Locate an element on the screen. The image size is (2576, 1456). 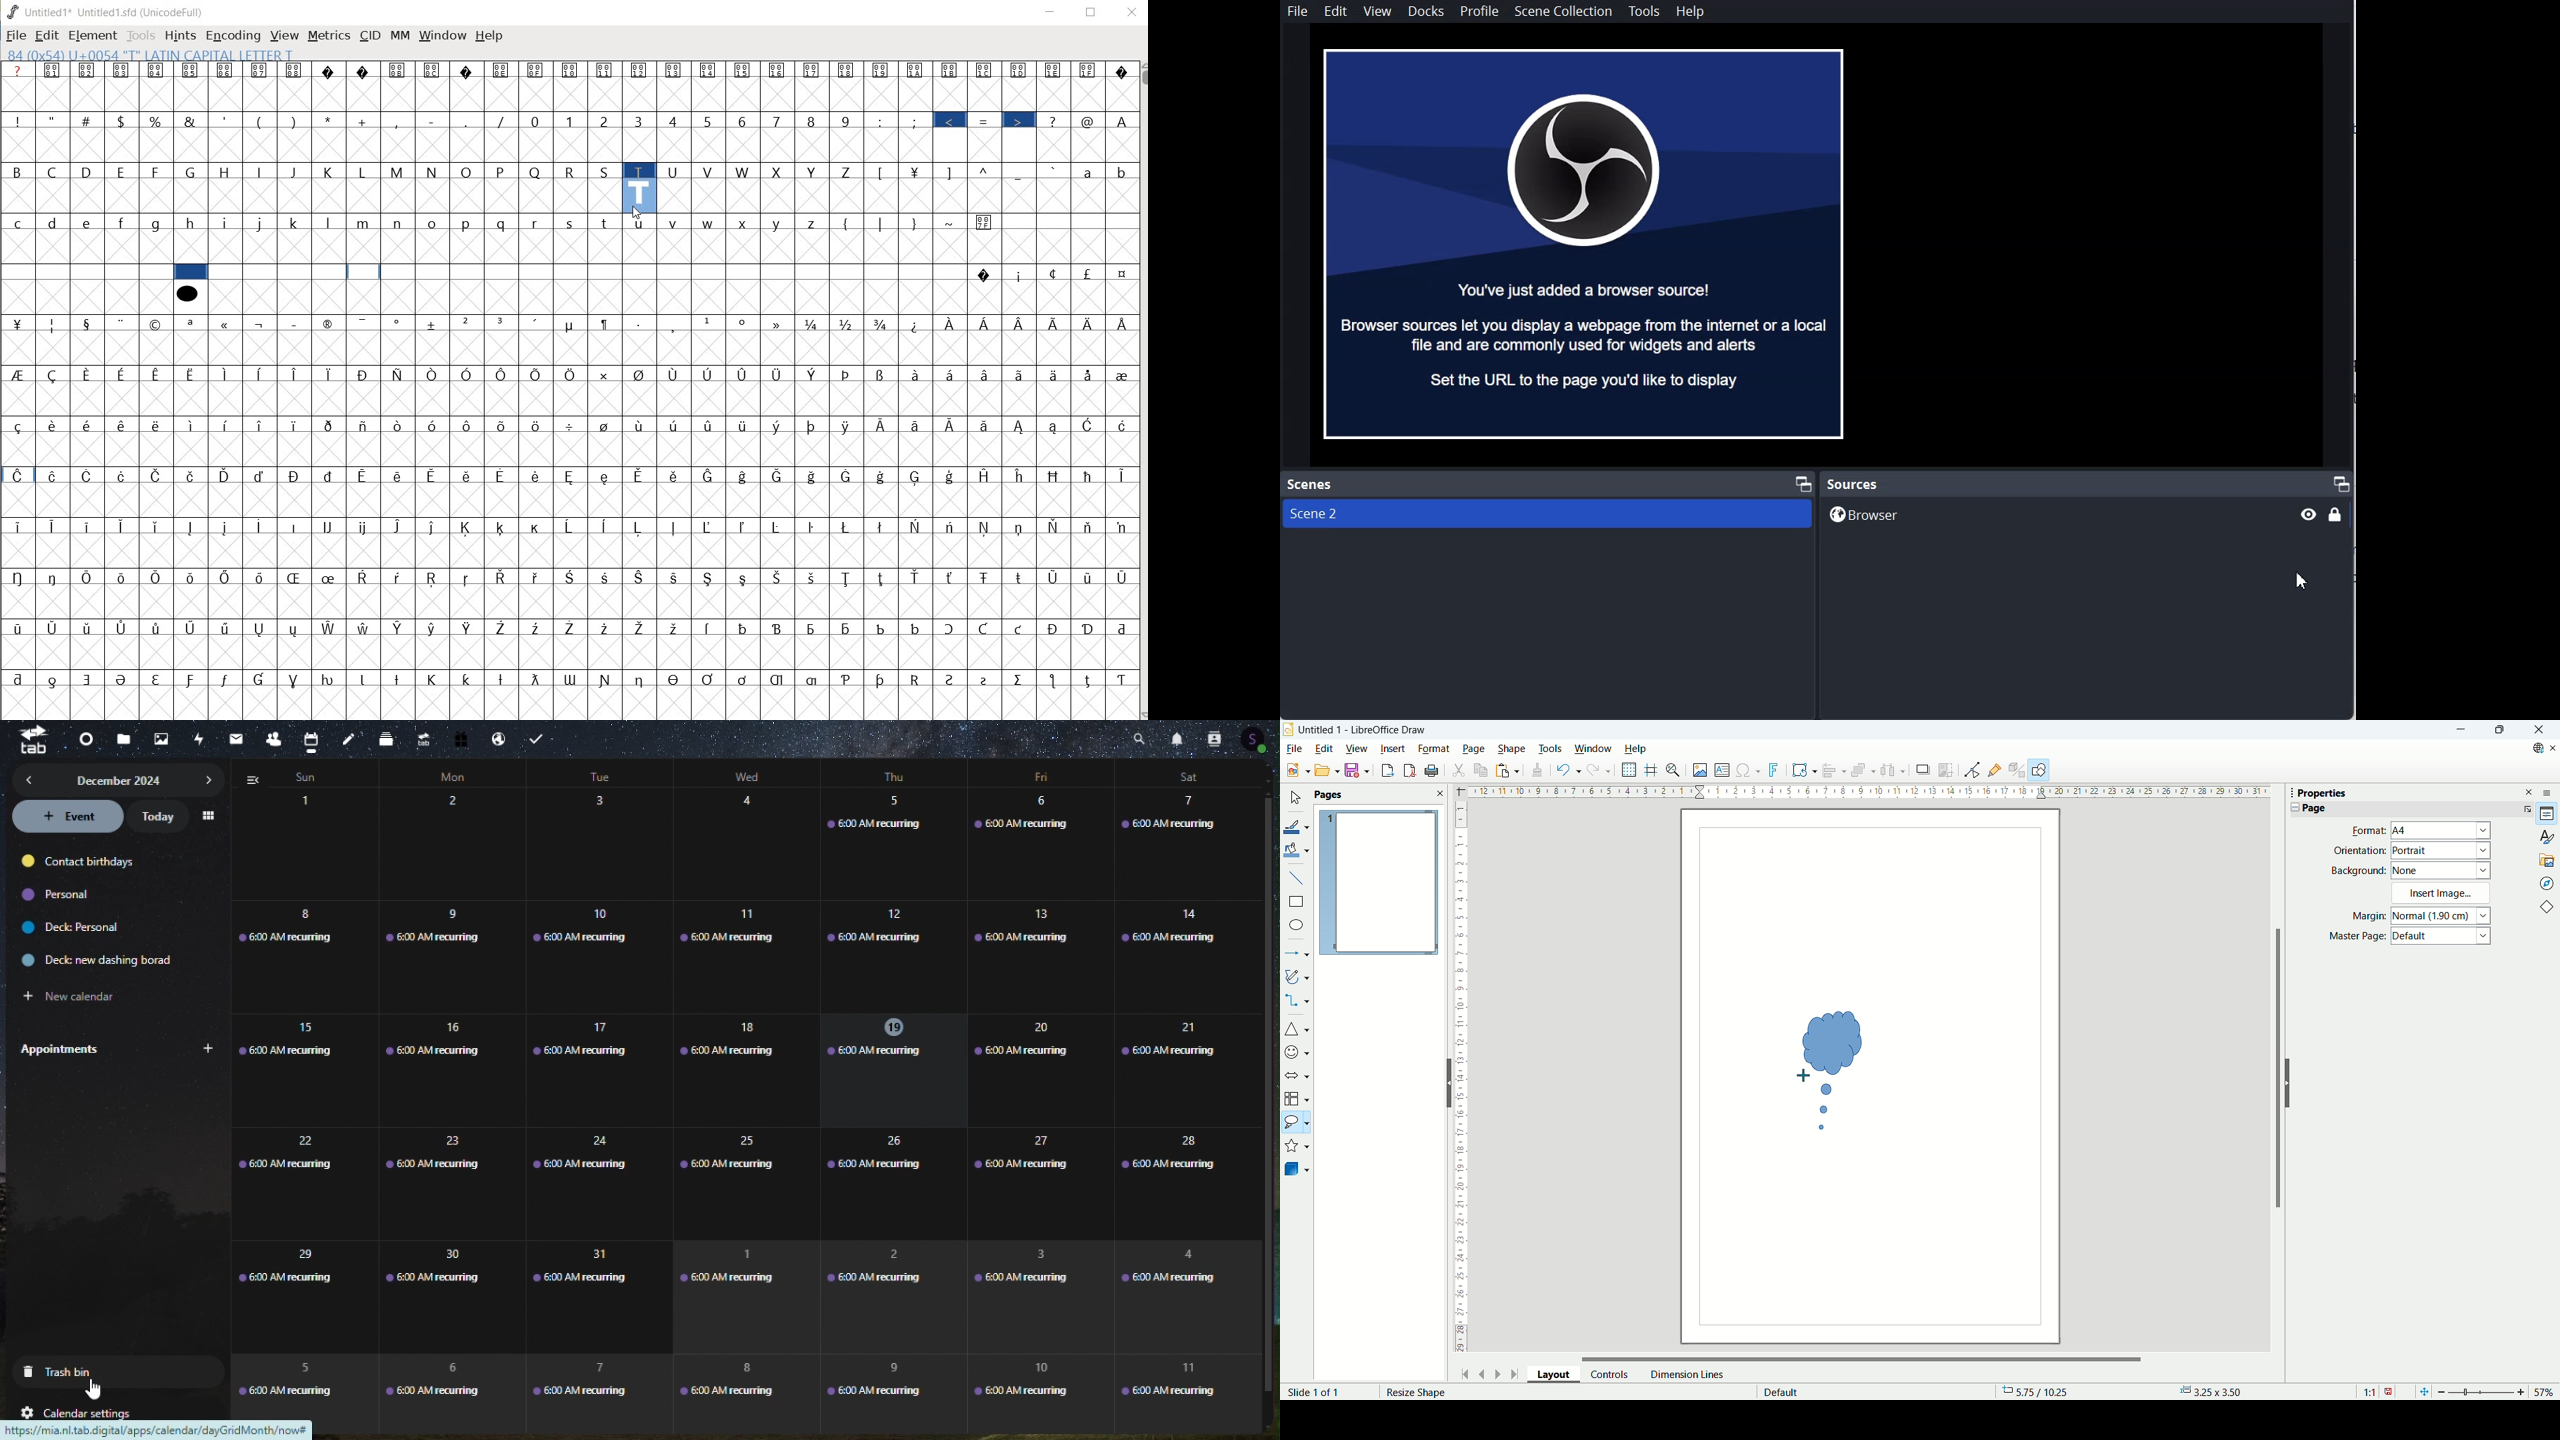
Symbol is located at coordinates (607, 476).